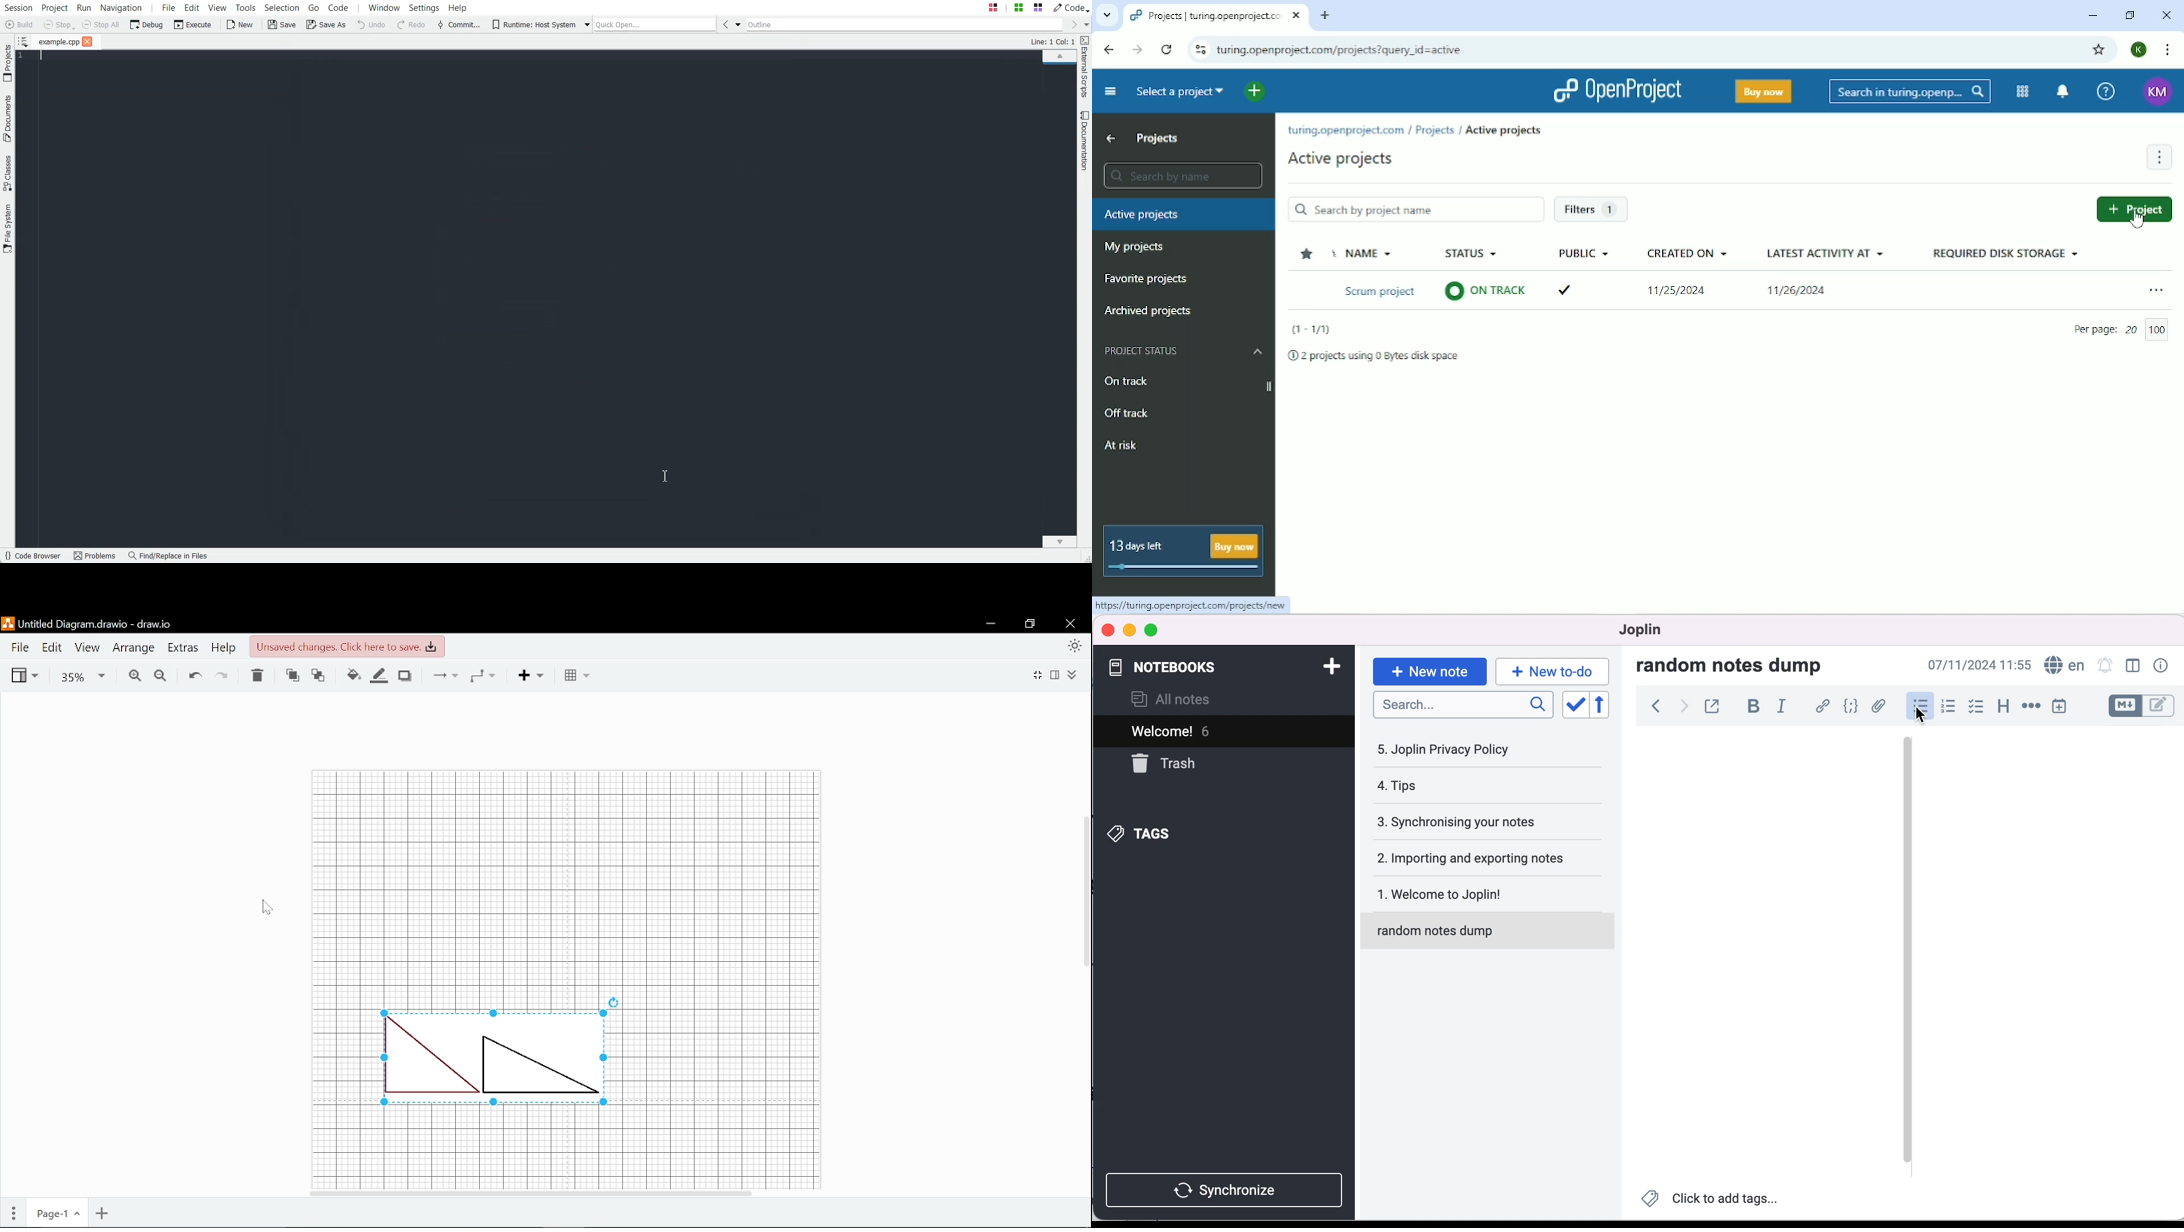 The height and width of the screenshot is (1232, 2184). I want to click on all notes, so click(1188, 699).